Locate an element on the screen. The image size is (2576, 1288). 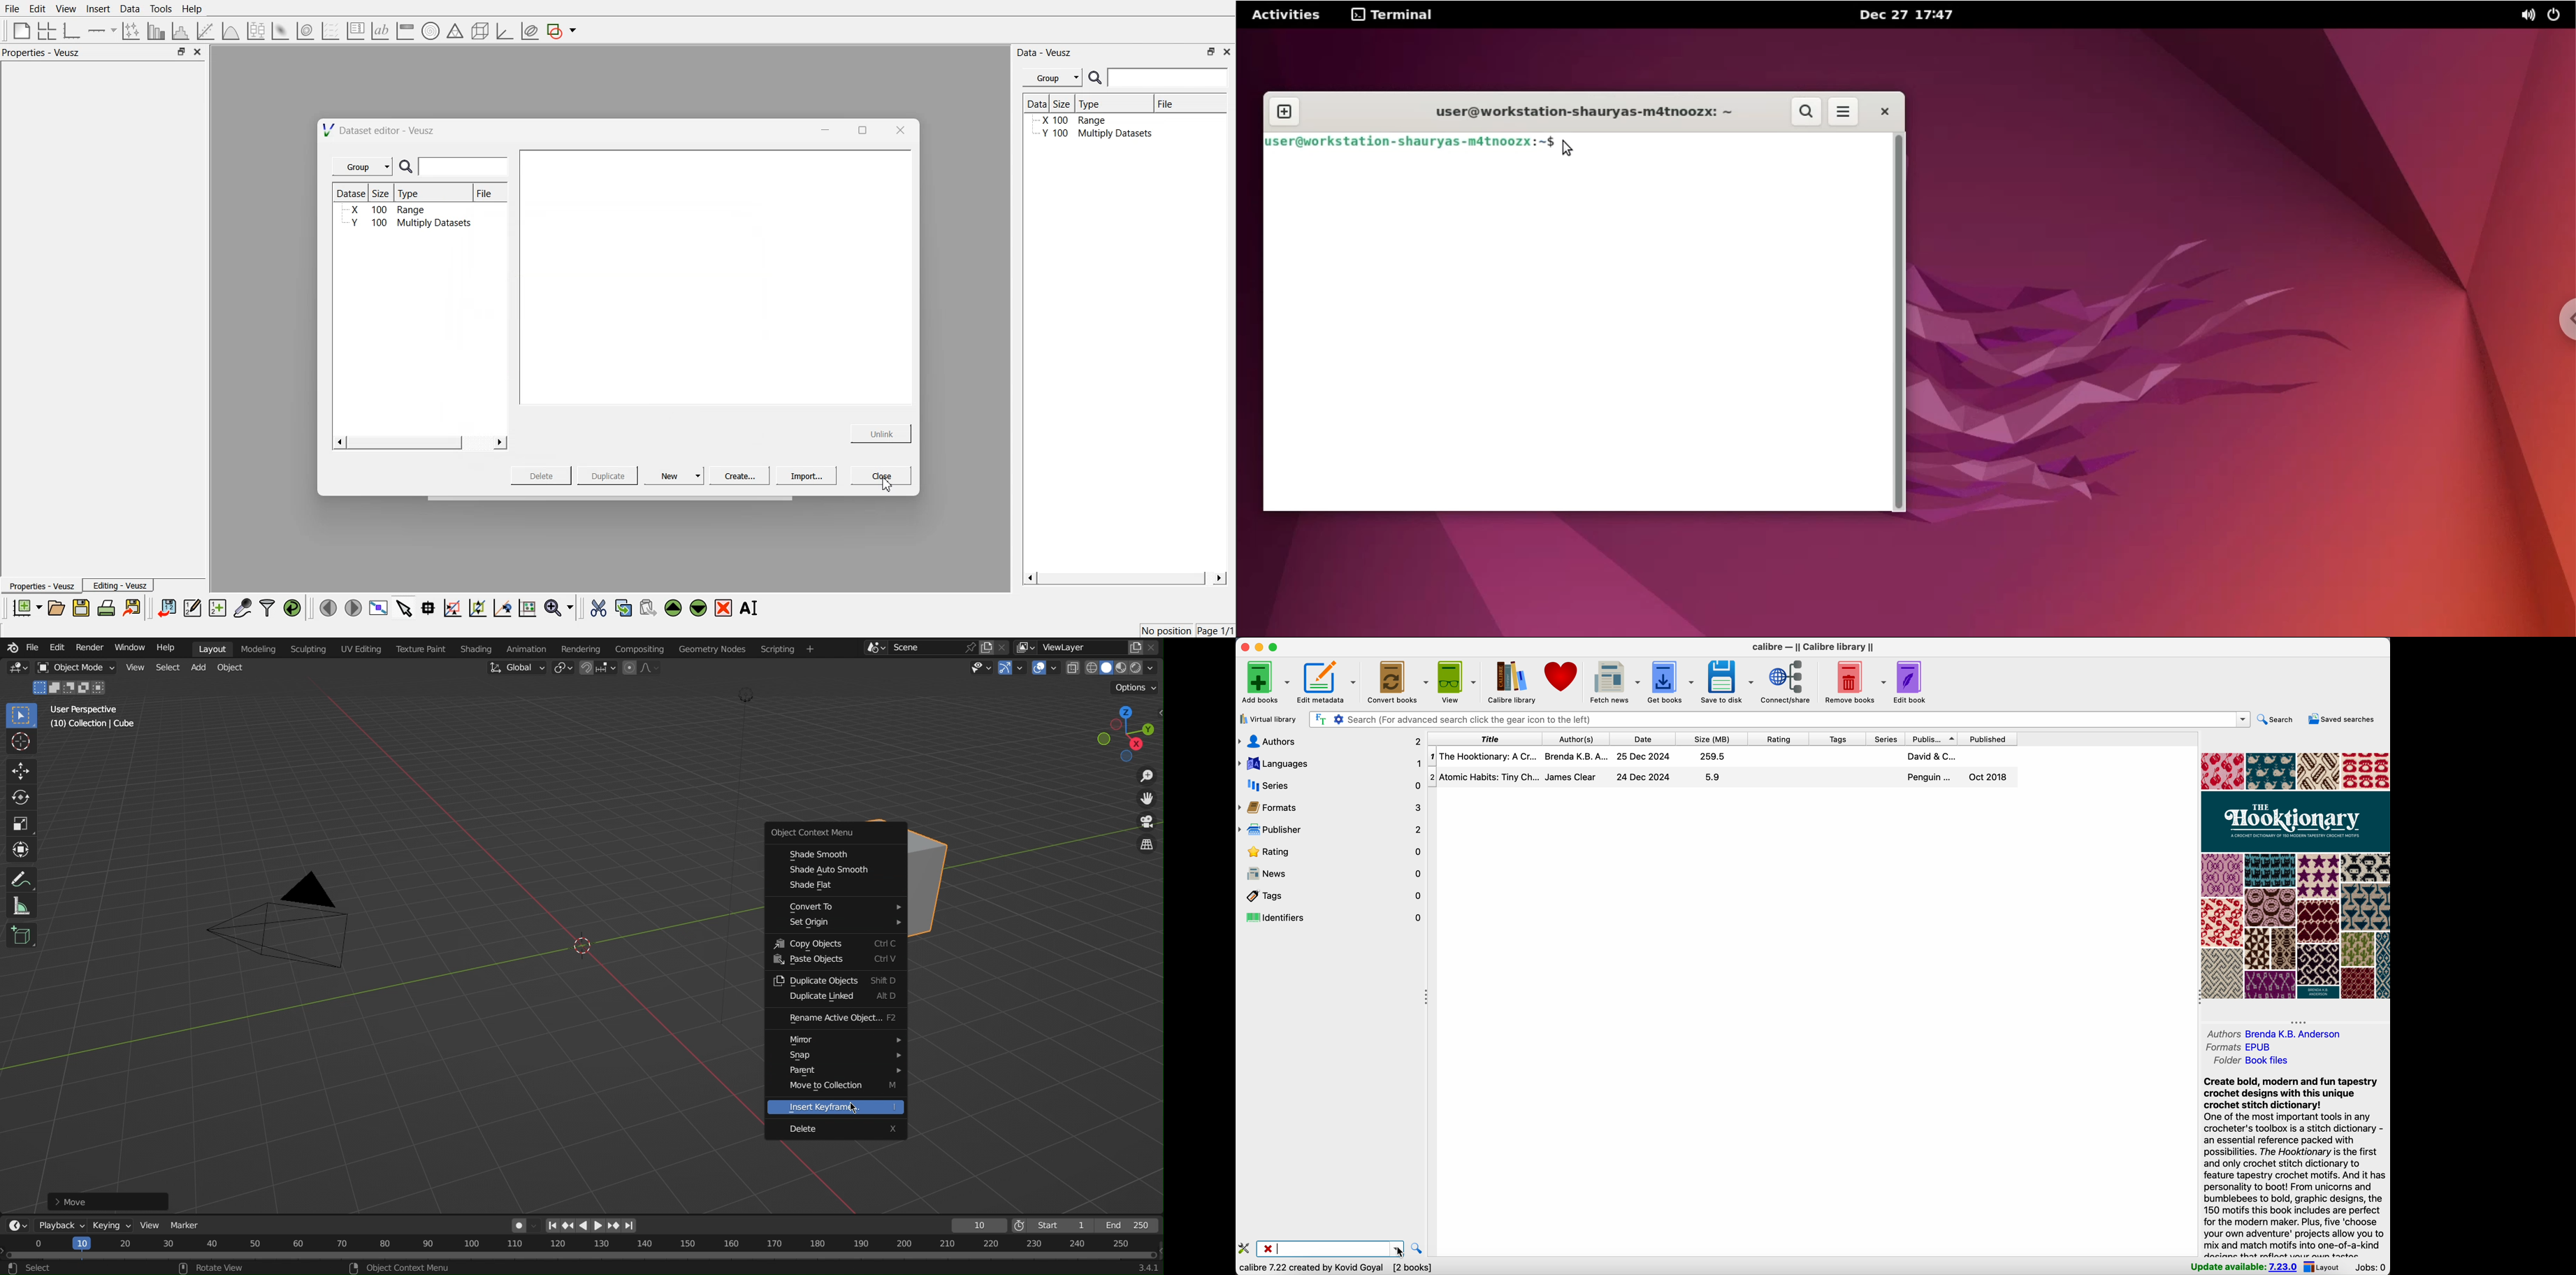
Toggle View is located at coordinates (1145, 846).